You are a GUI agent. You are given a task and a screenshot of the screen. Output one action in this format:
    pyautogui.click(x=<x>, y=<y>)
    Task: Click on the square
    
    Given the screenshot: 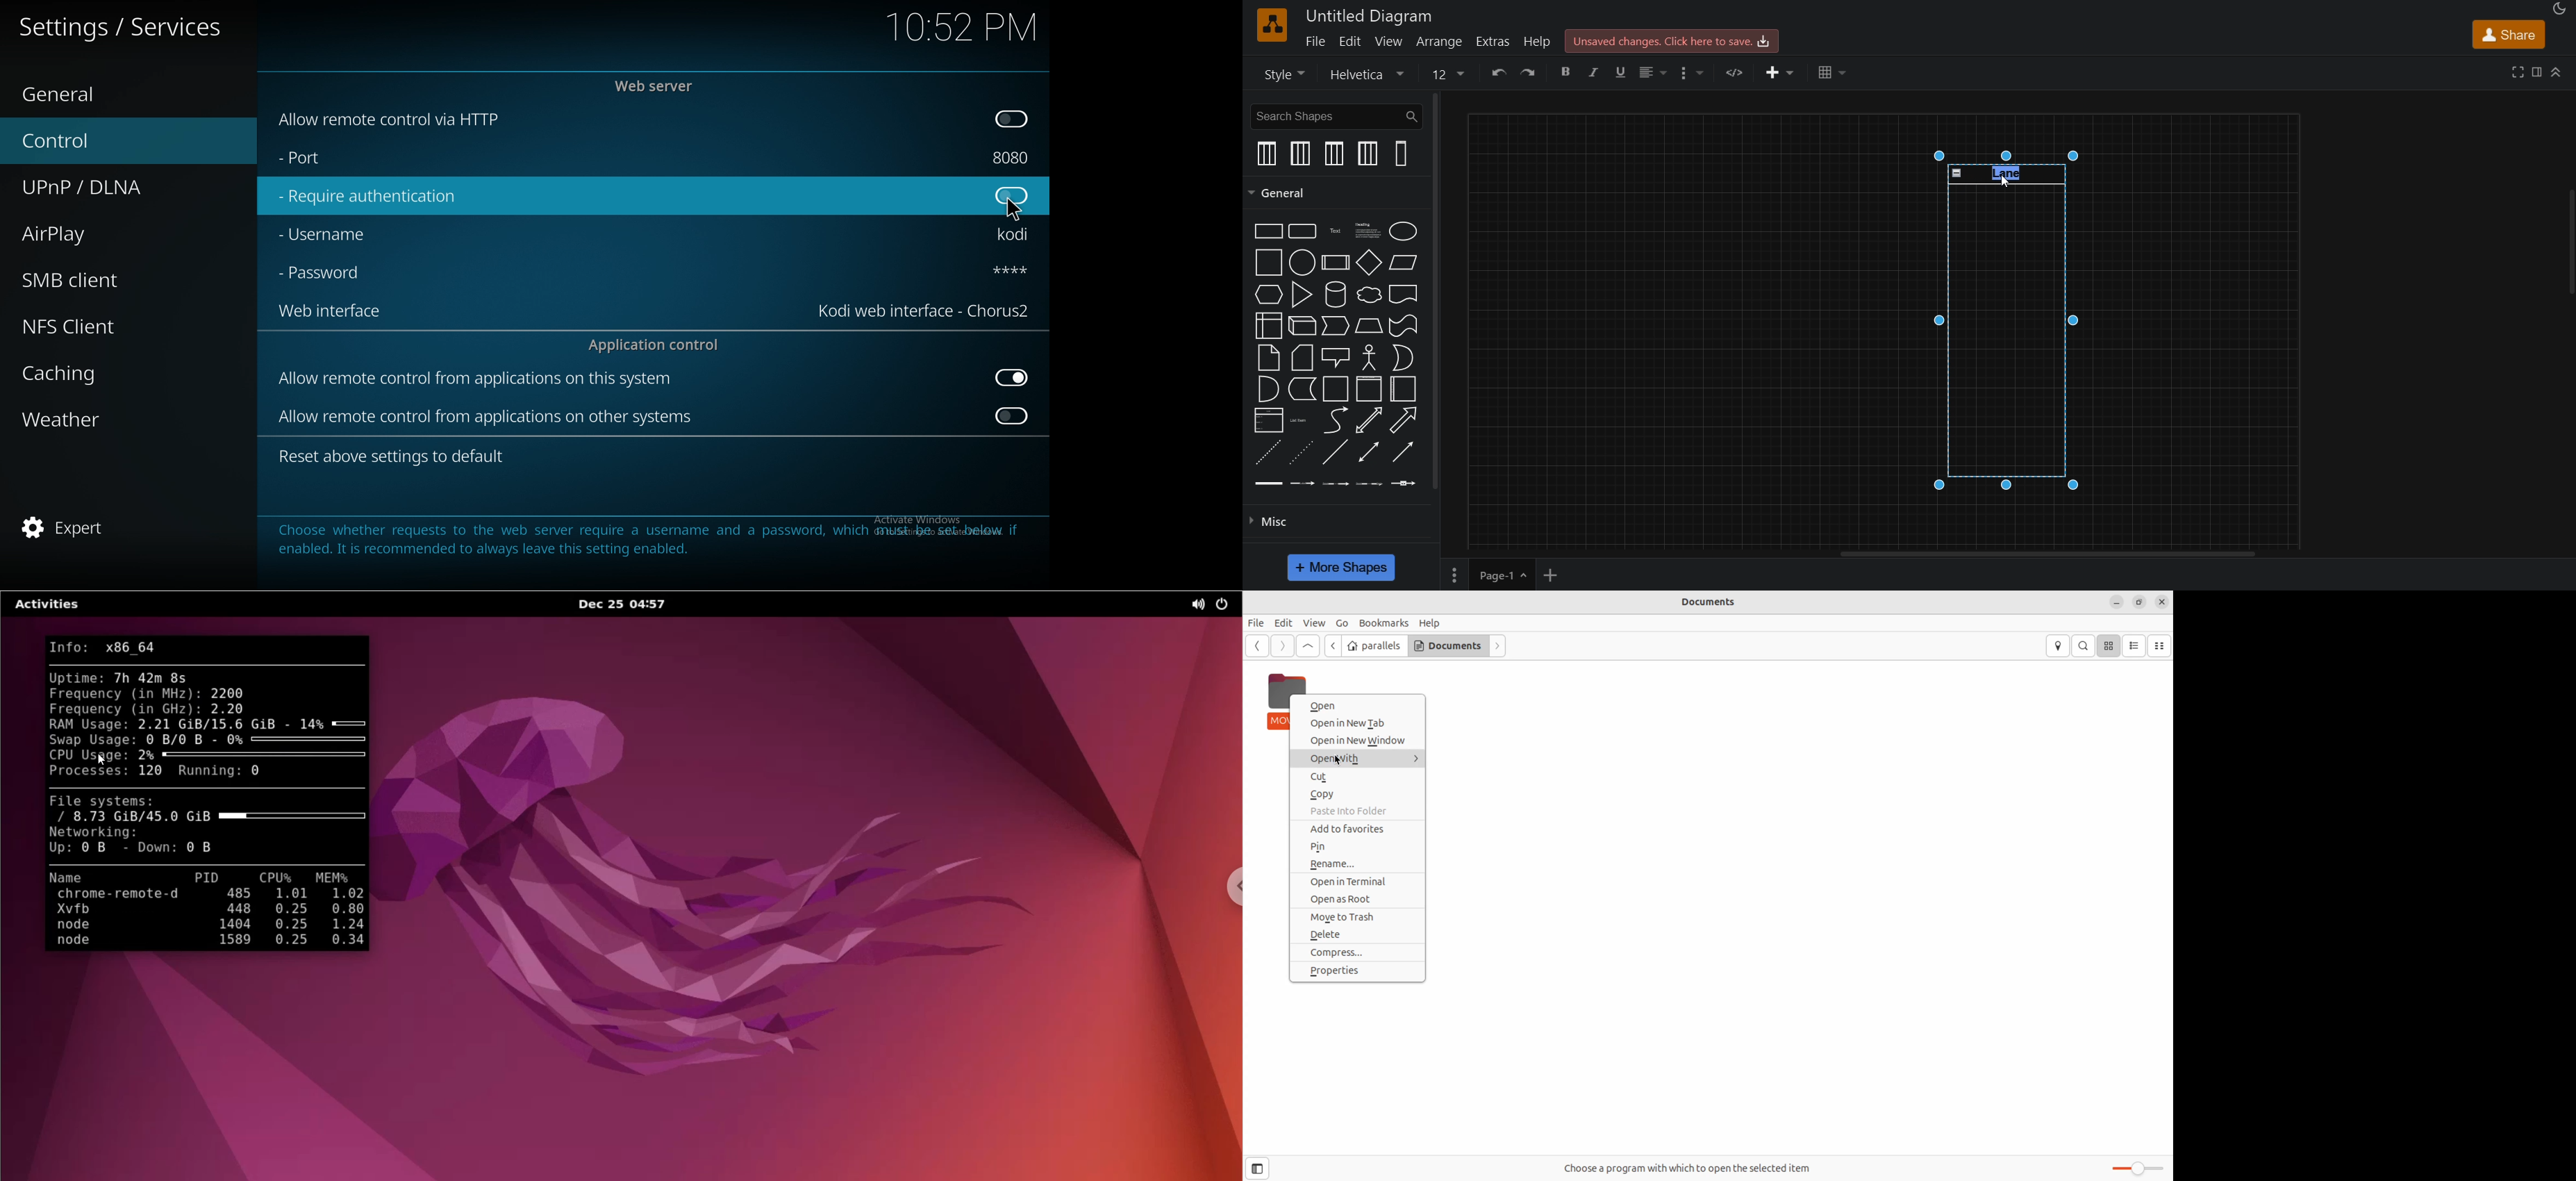 What is the action you would take?
    pyautogui.click(x=1266, y=263)
    